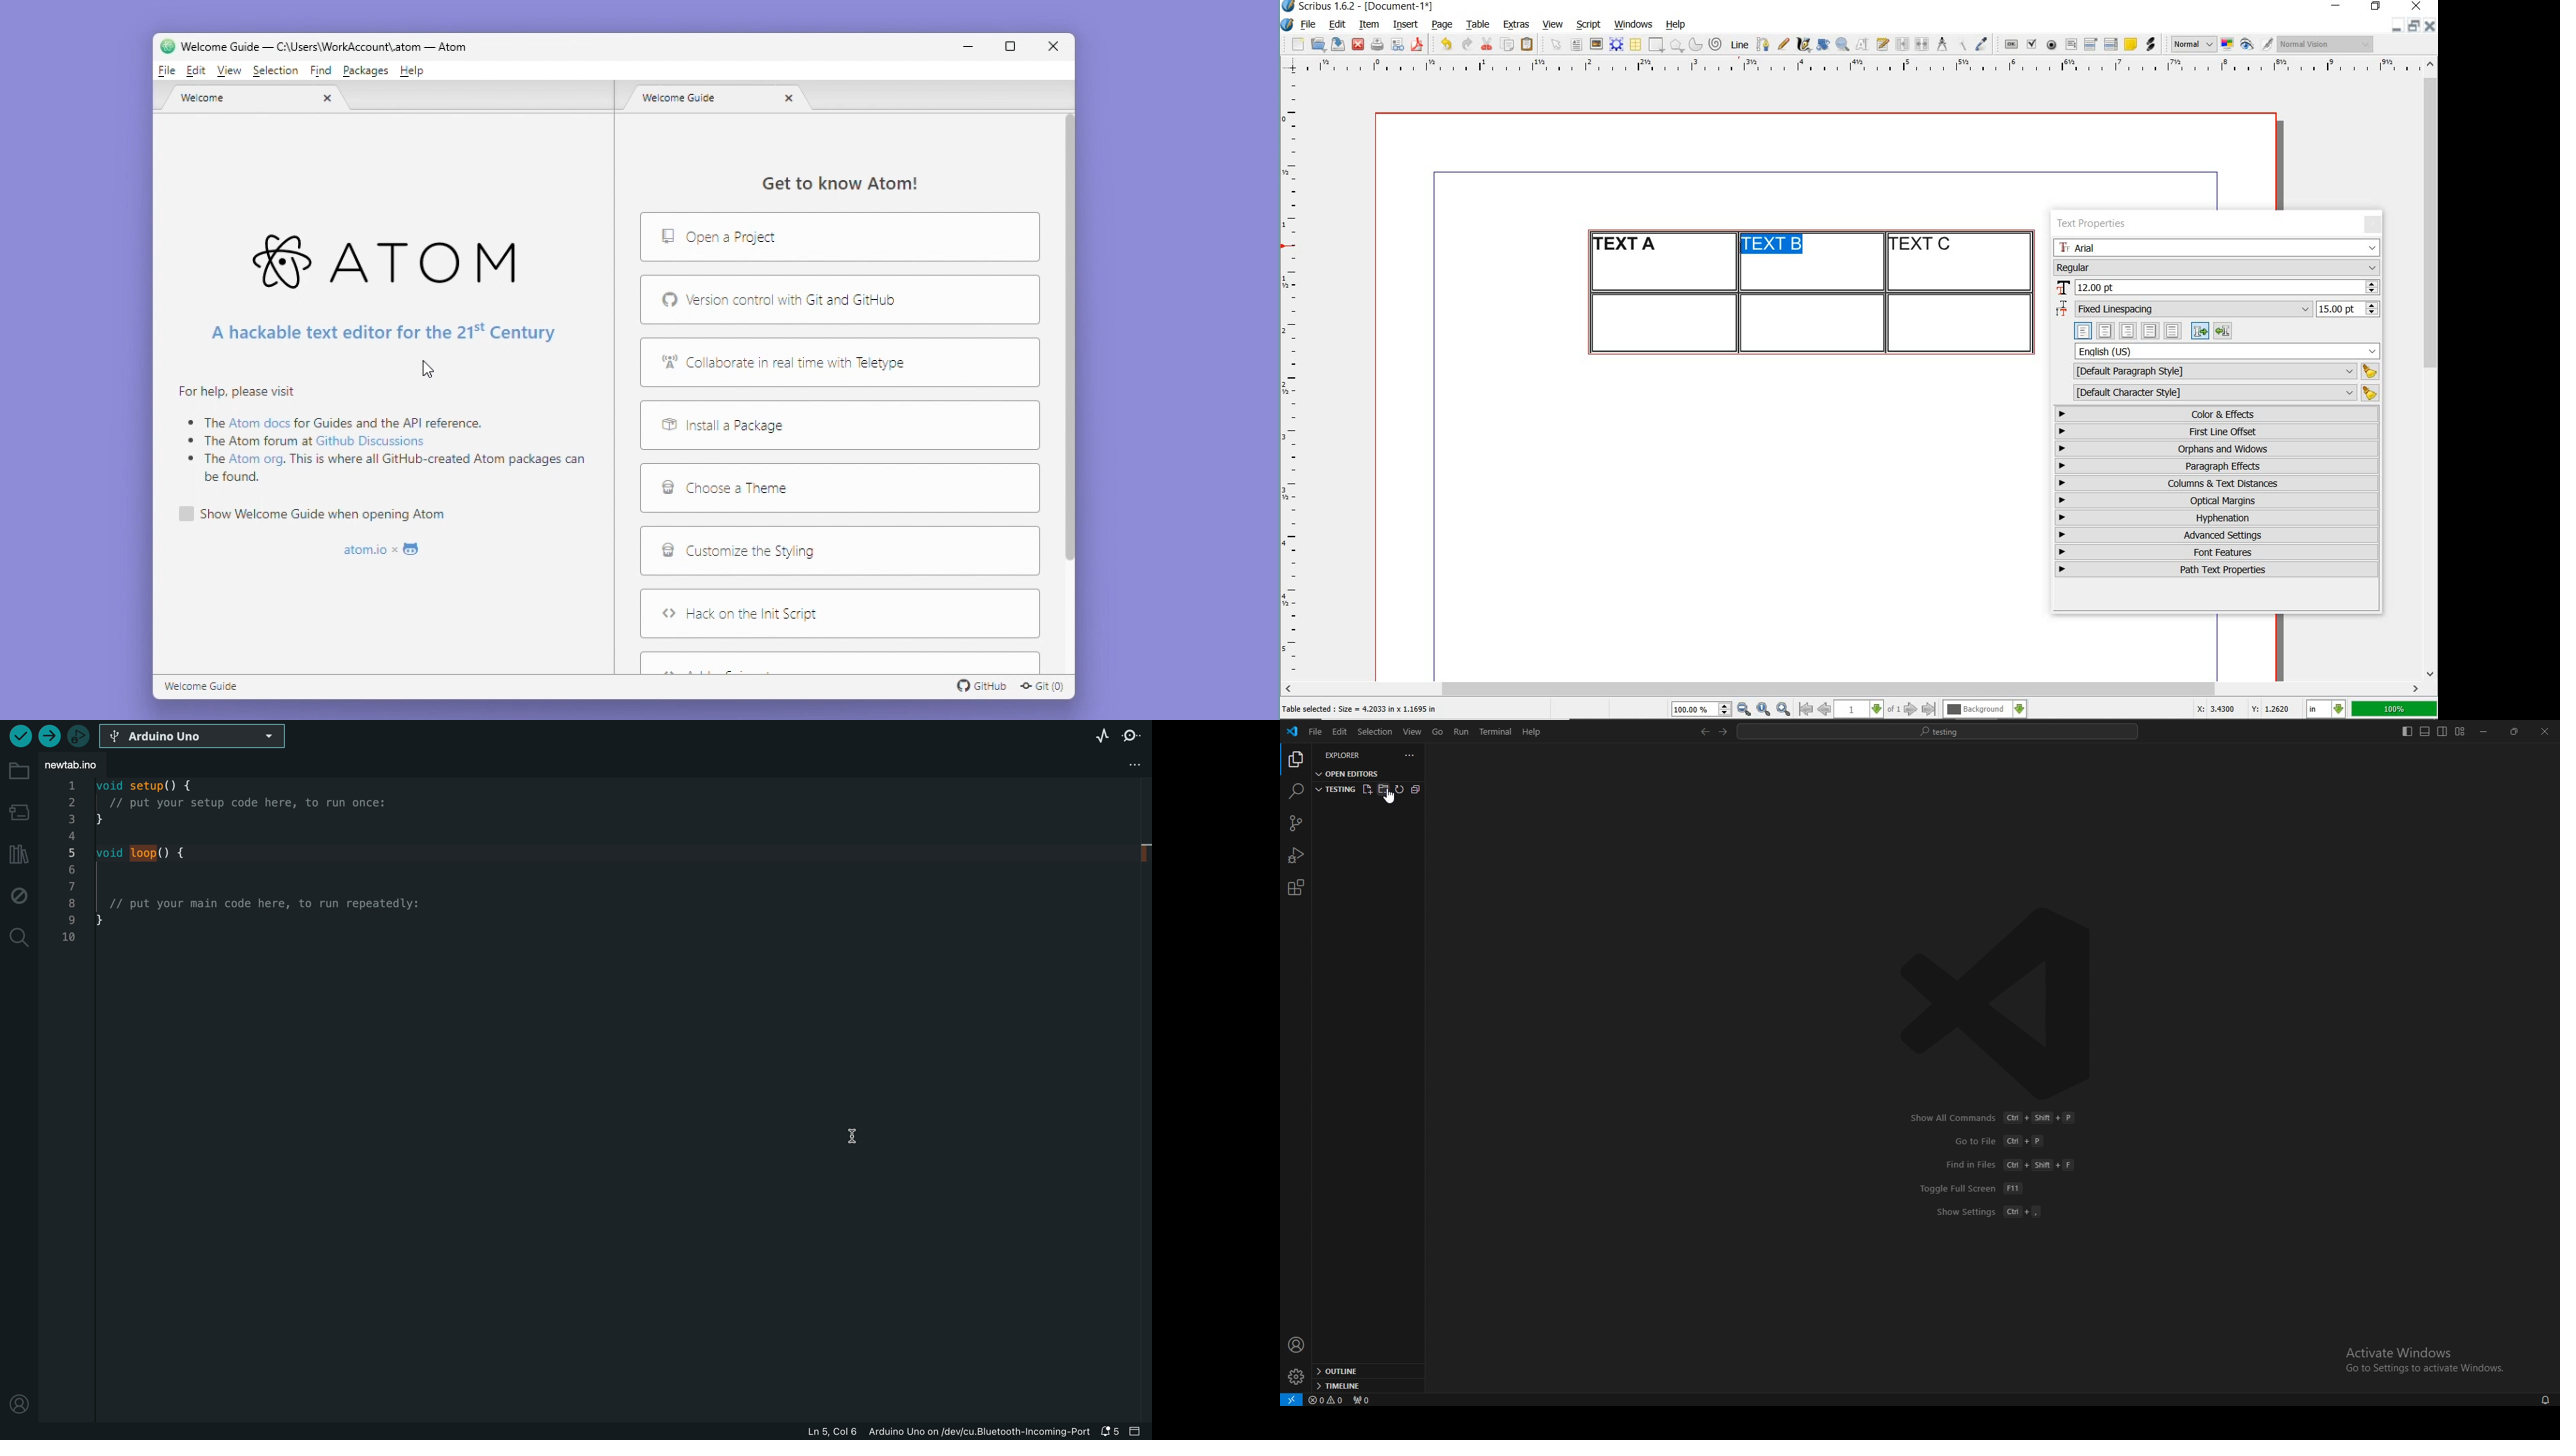 This screenshot has width=2576, height=1456. What do you see at coordinates (1762, 44) in the screenshot?
I see `Bezier curve` at bounding box center [1762, 44].